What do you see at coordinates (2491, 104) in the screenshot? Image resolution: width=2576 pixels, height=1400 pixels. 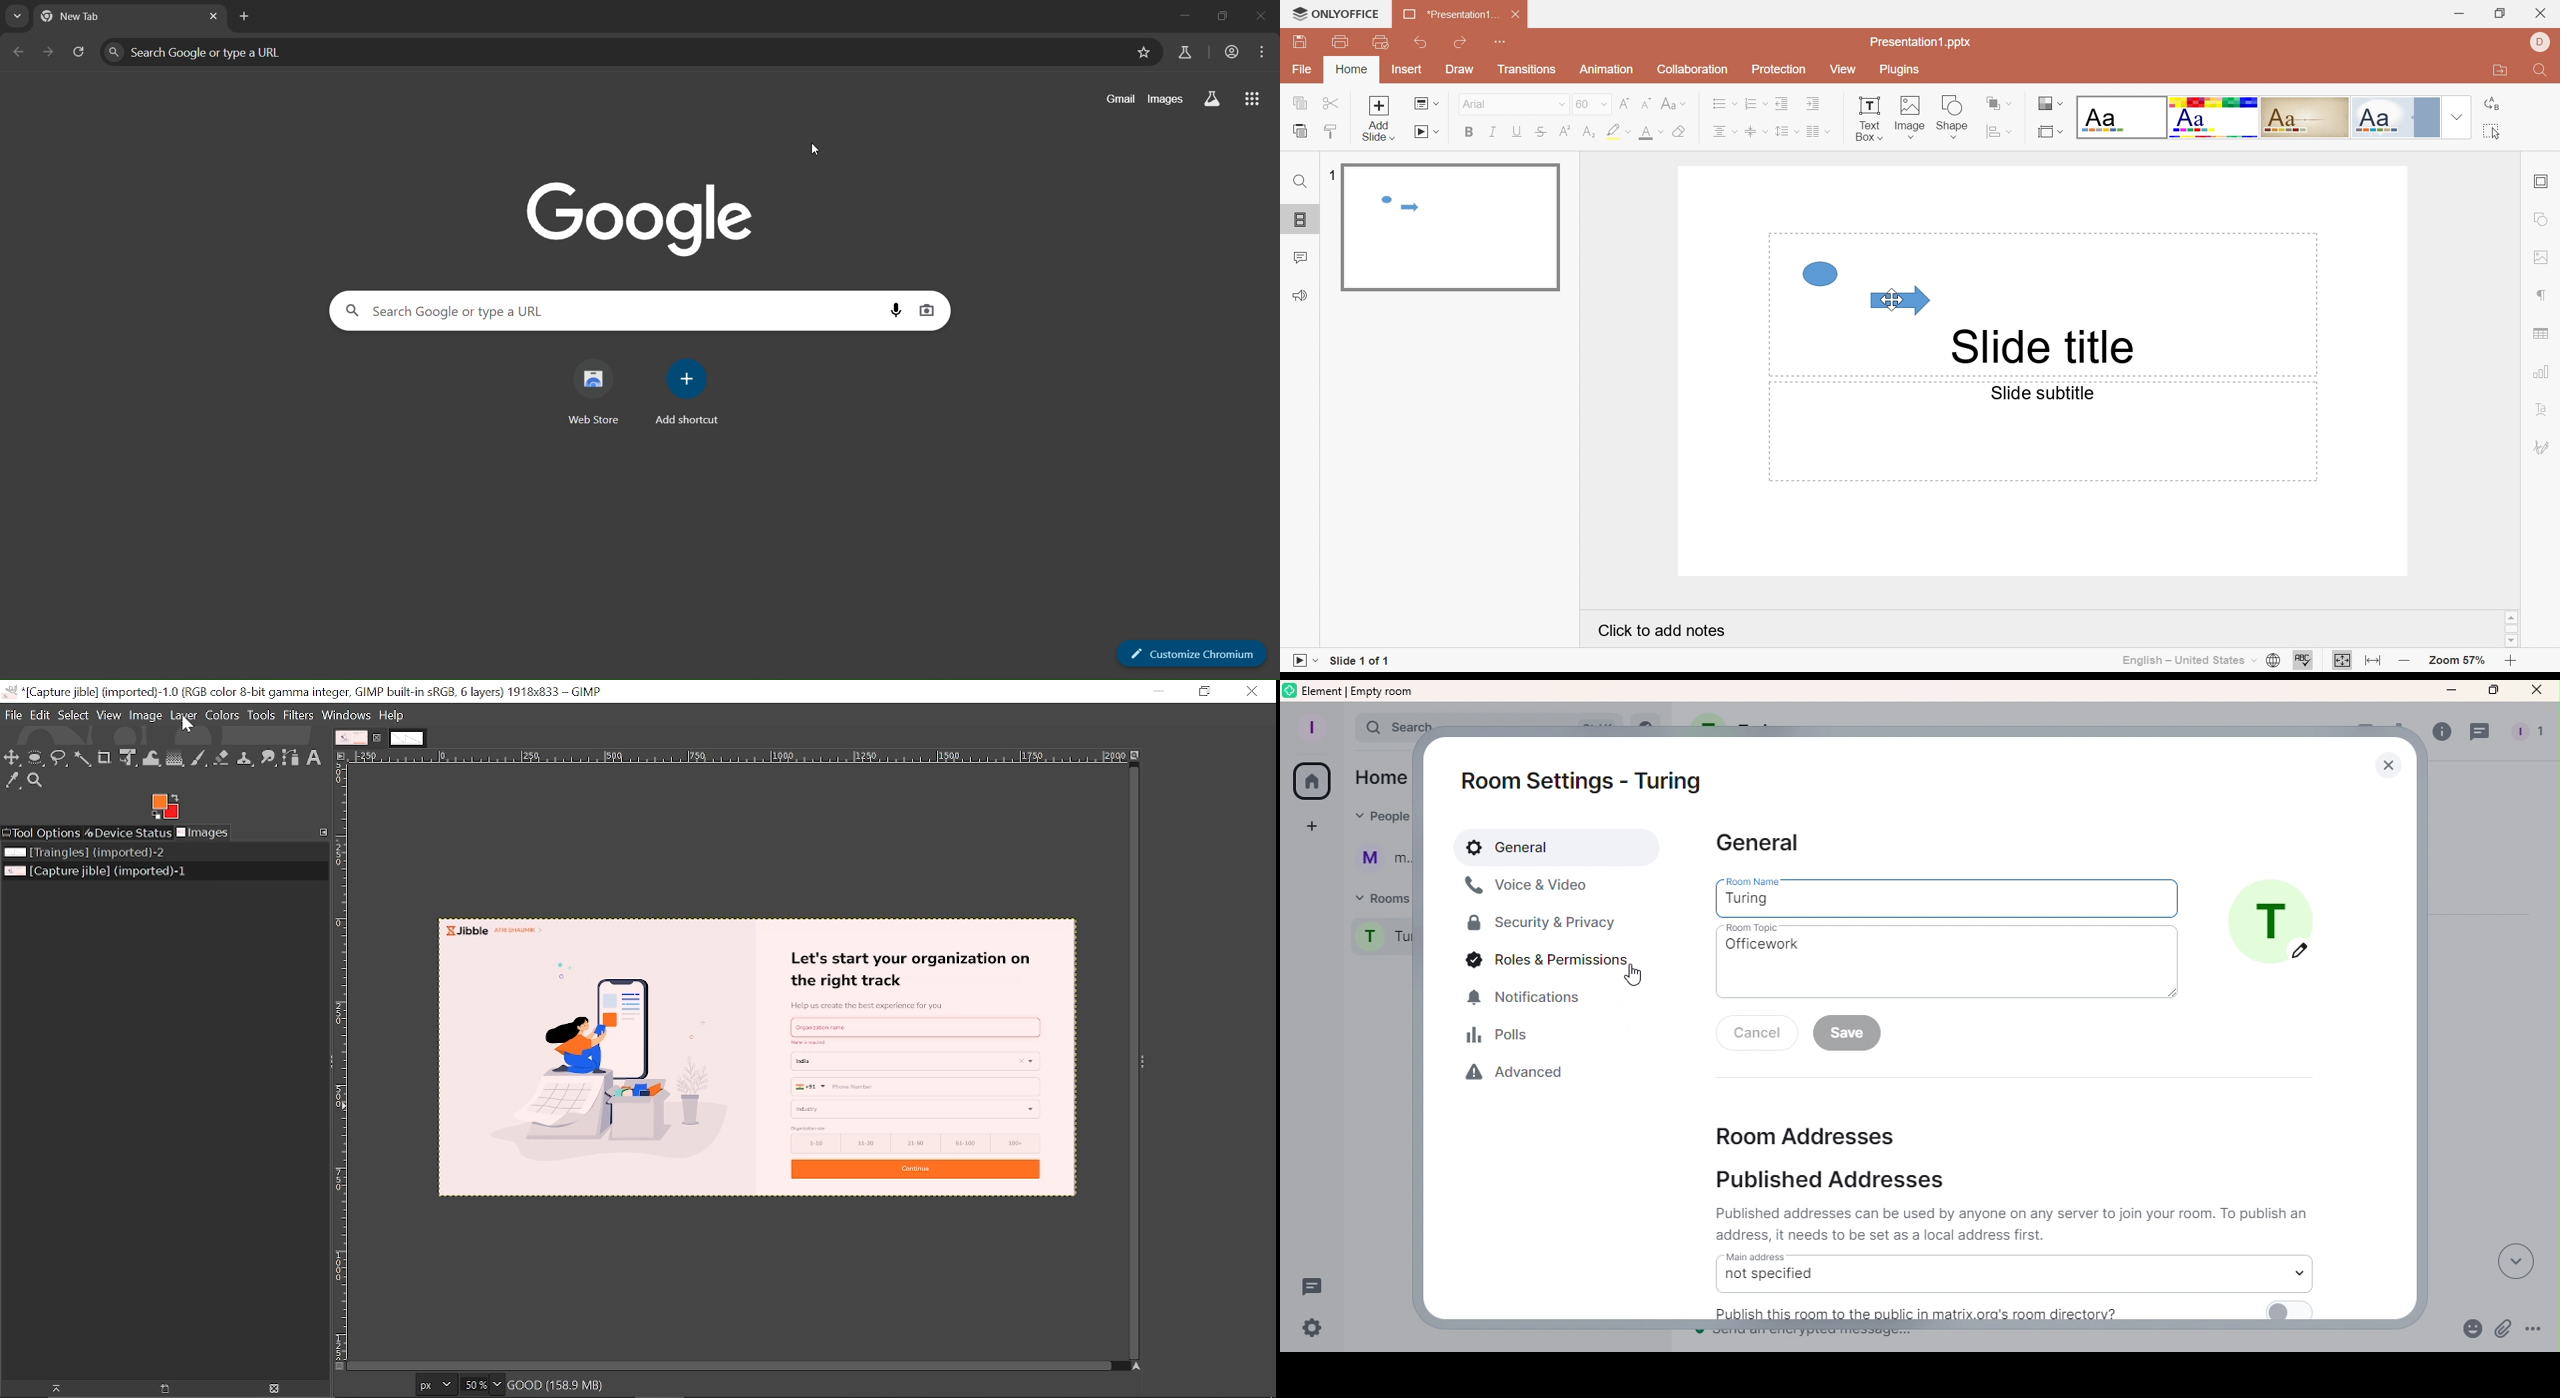 I see `Replace` at bounding box center [2491, 104].